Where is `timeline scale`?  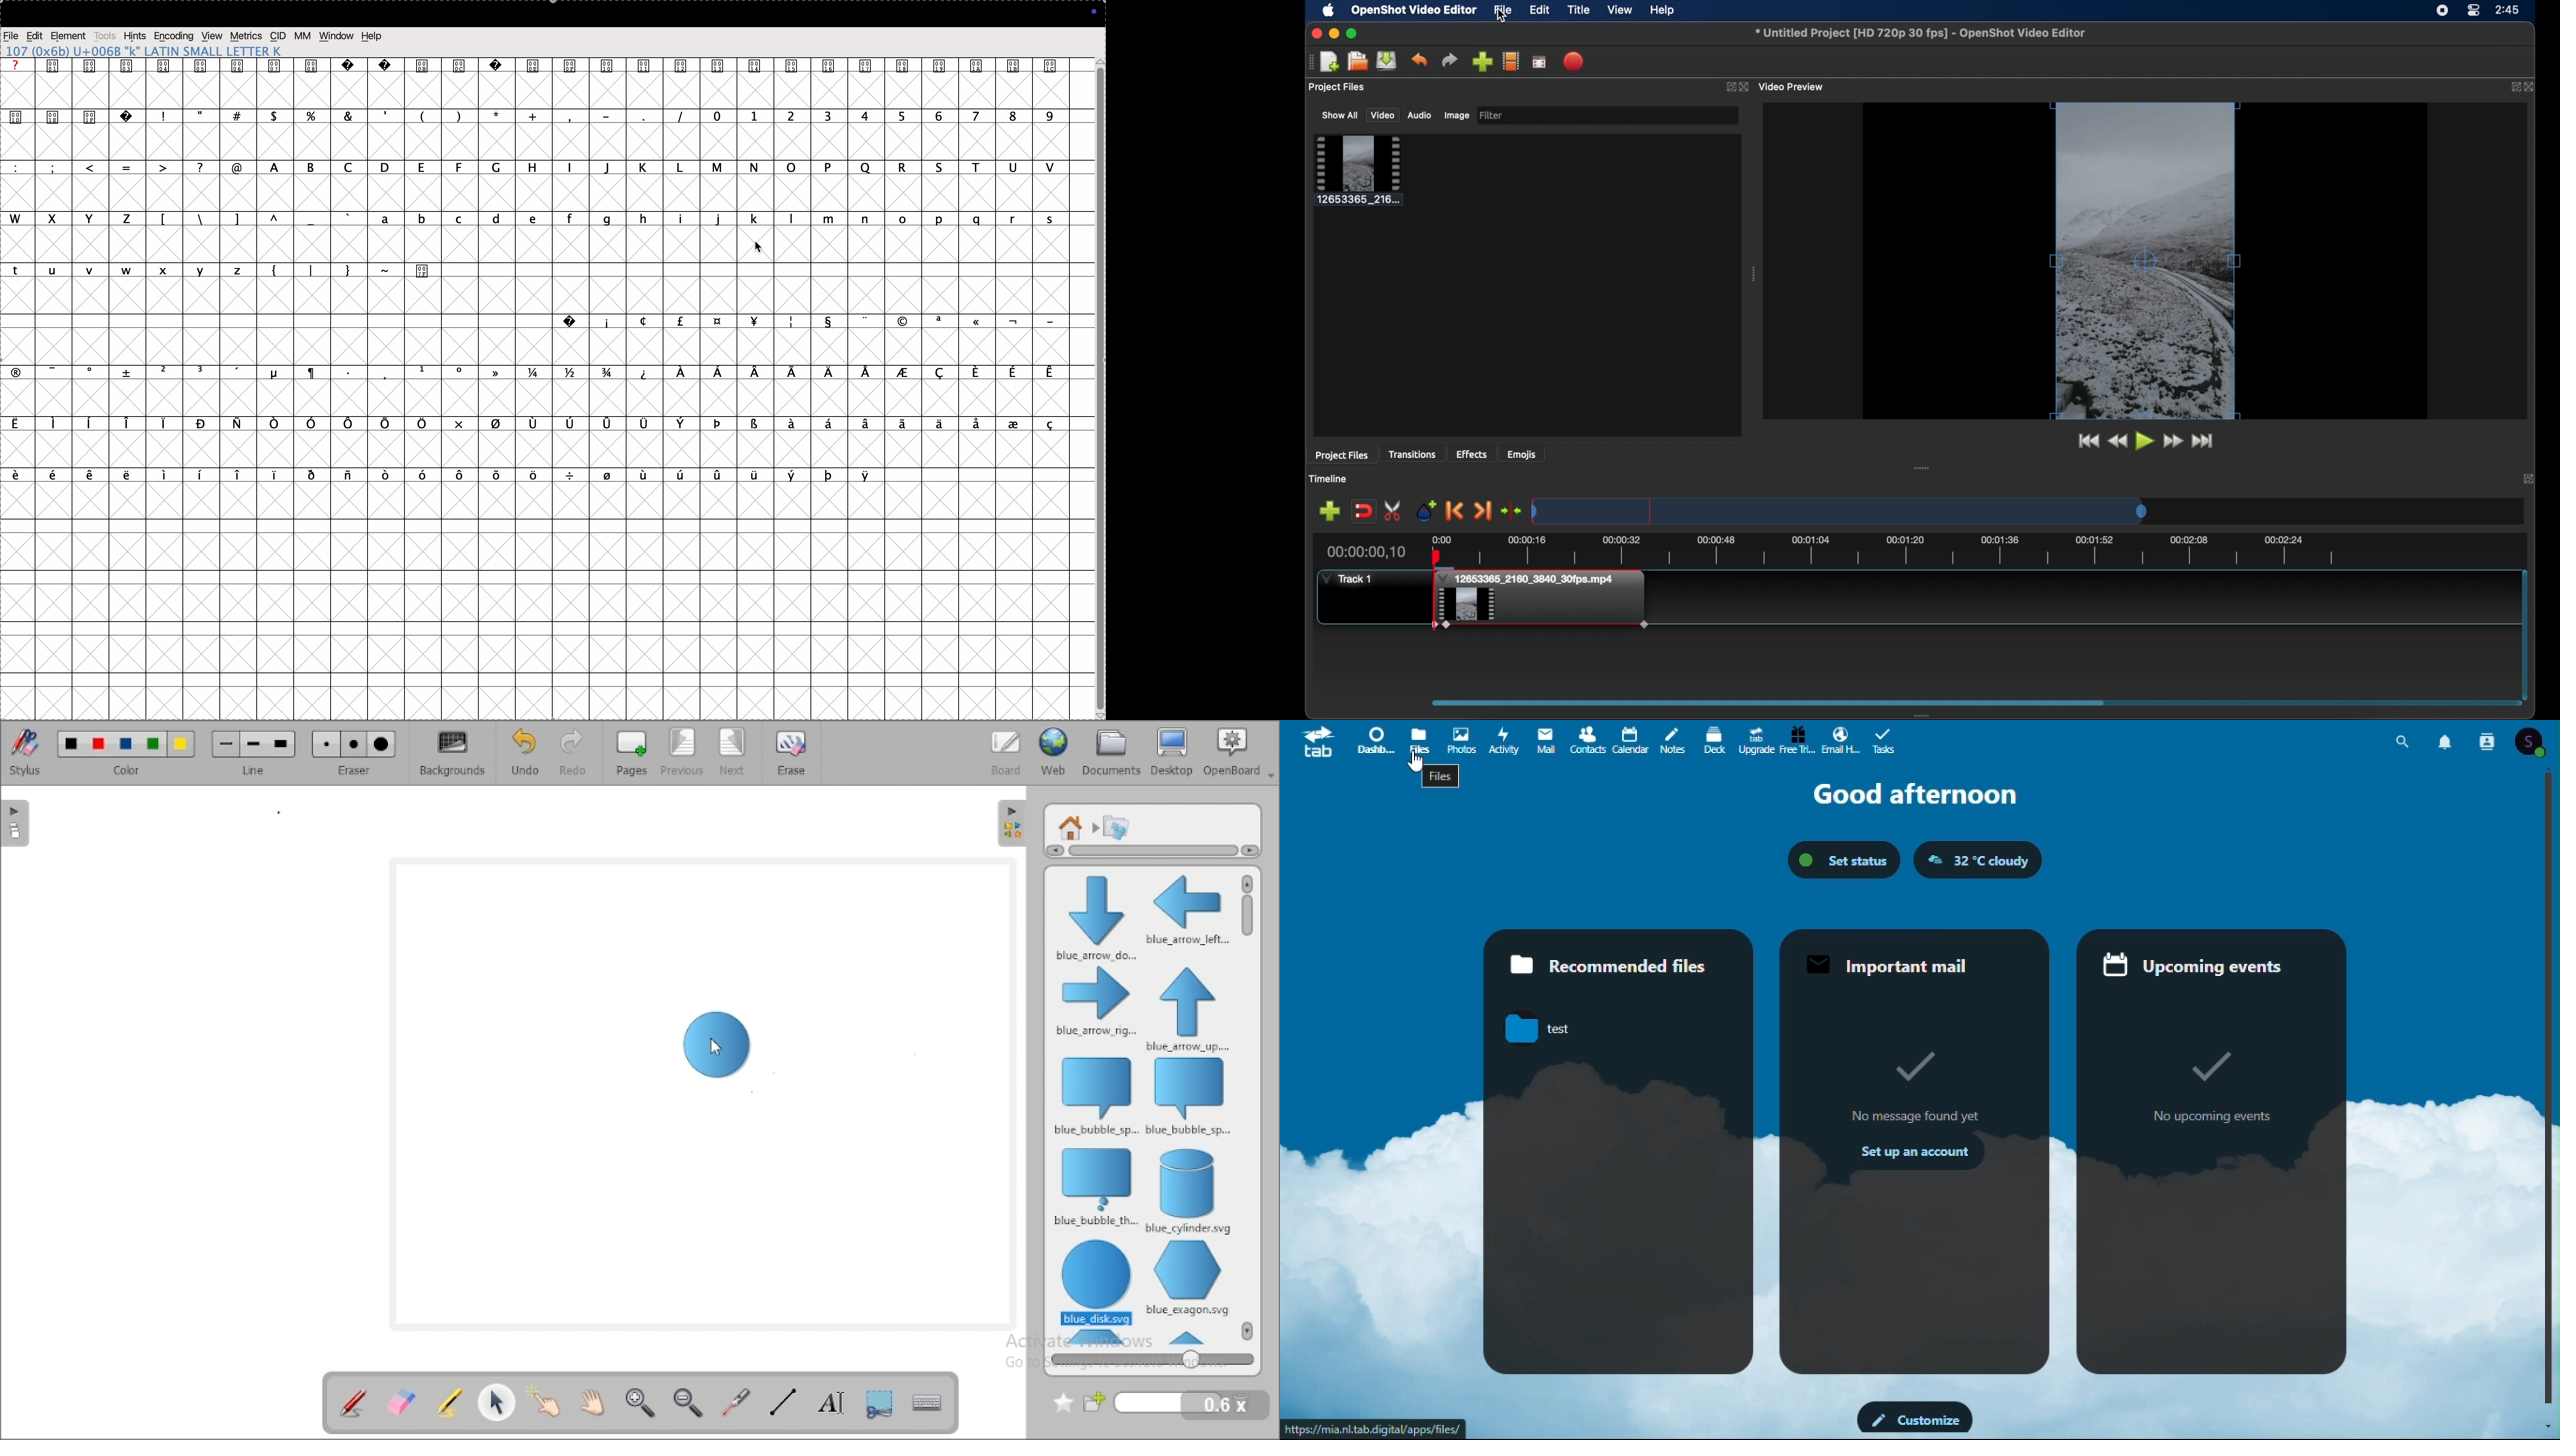 timeline scale is located at coordinates (1839, 510).